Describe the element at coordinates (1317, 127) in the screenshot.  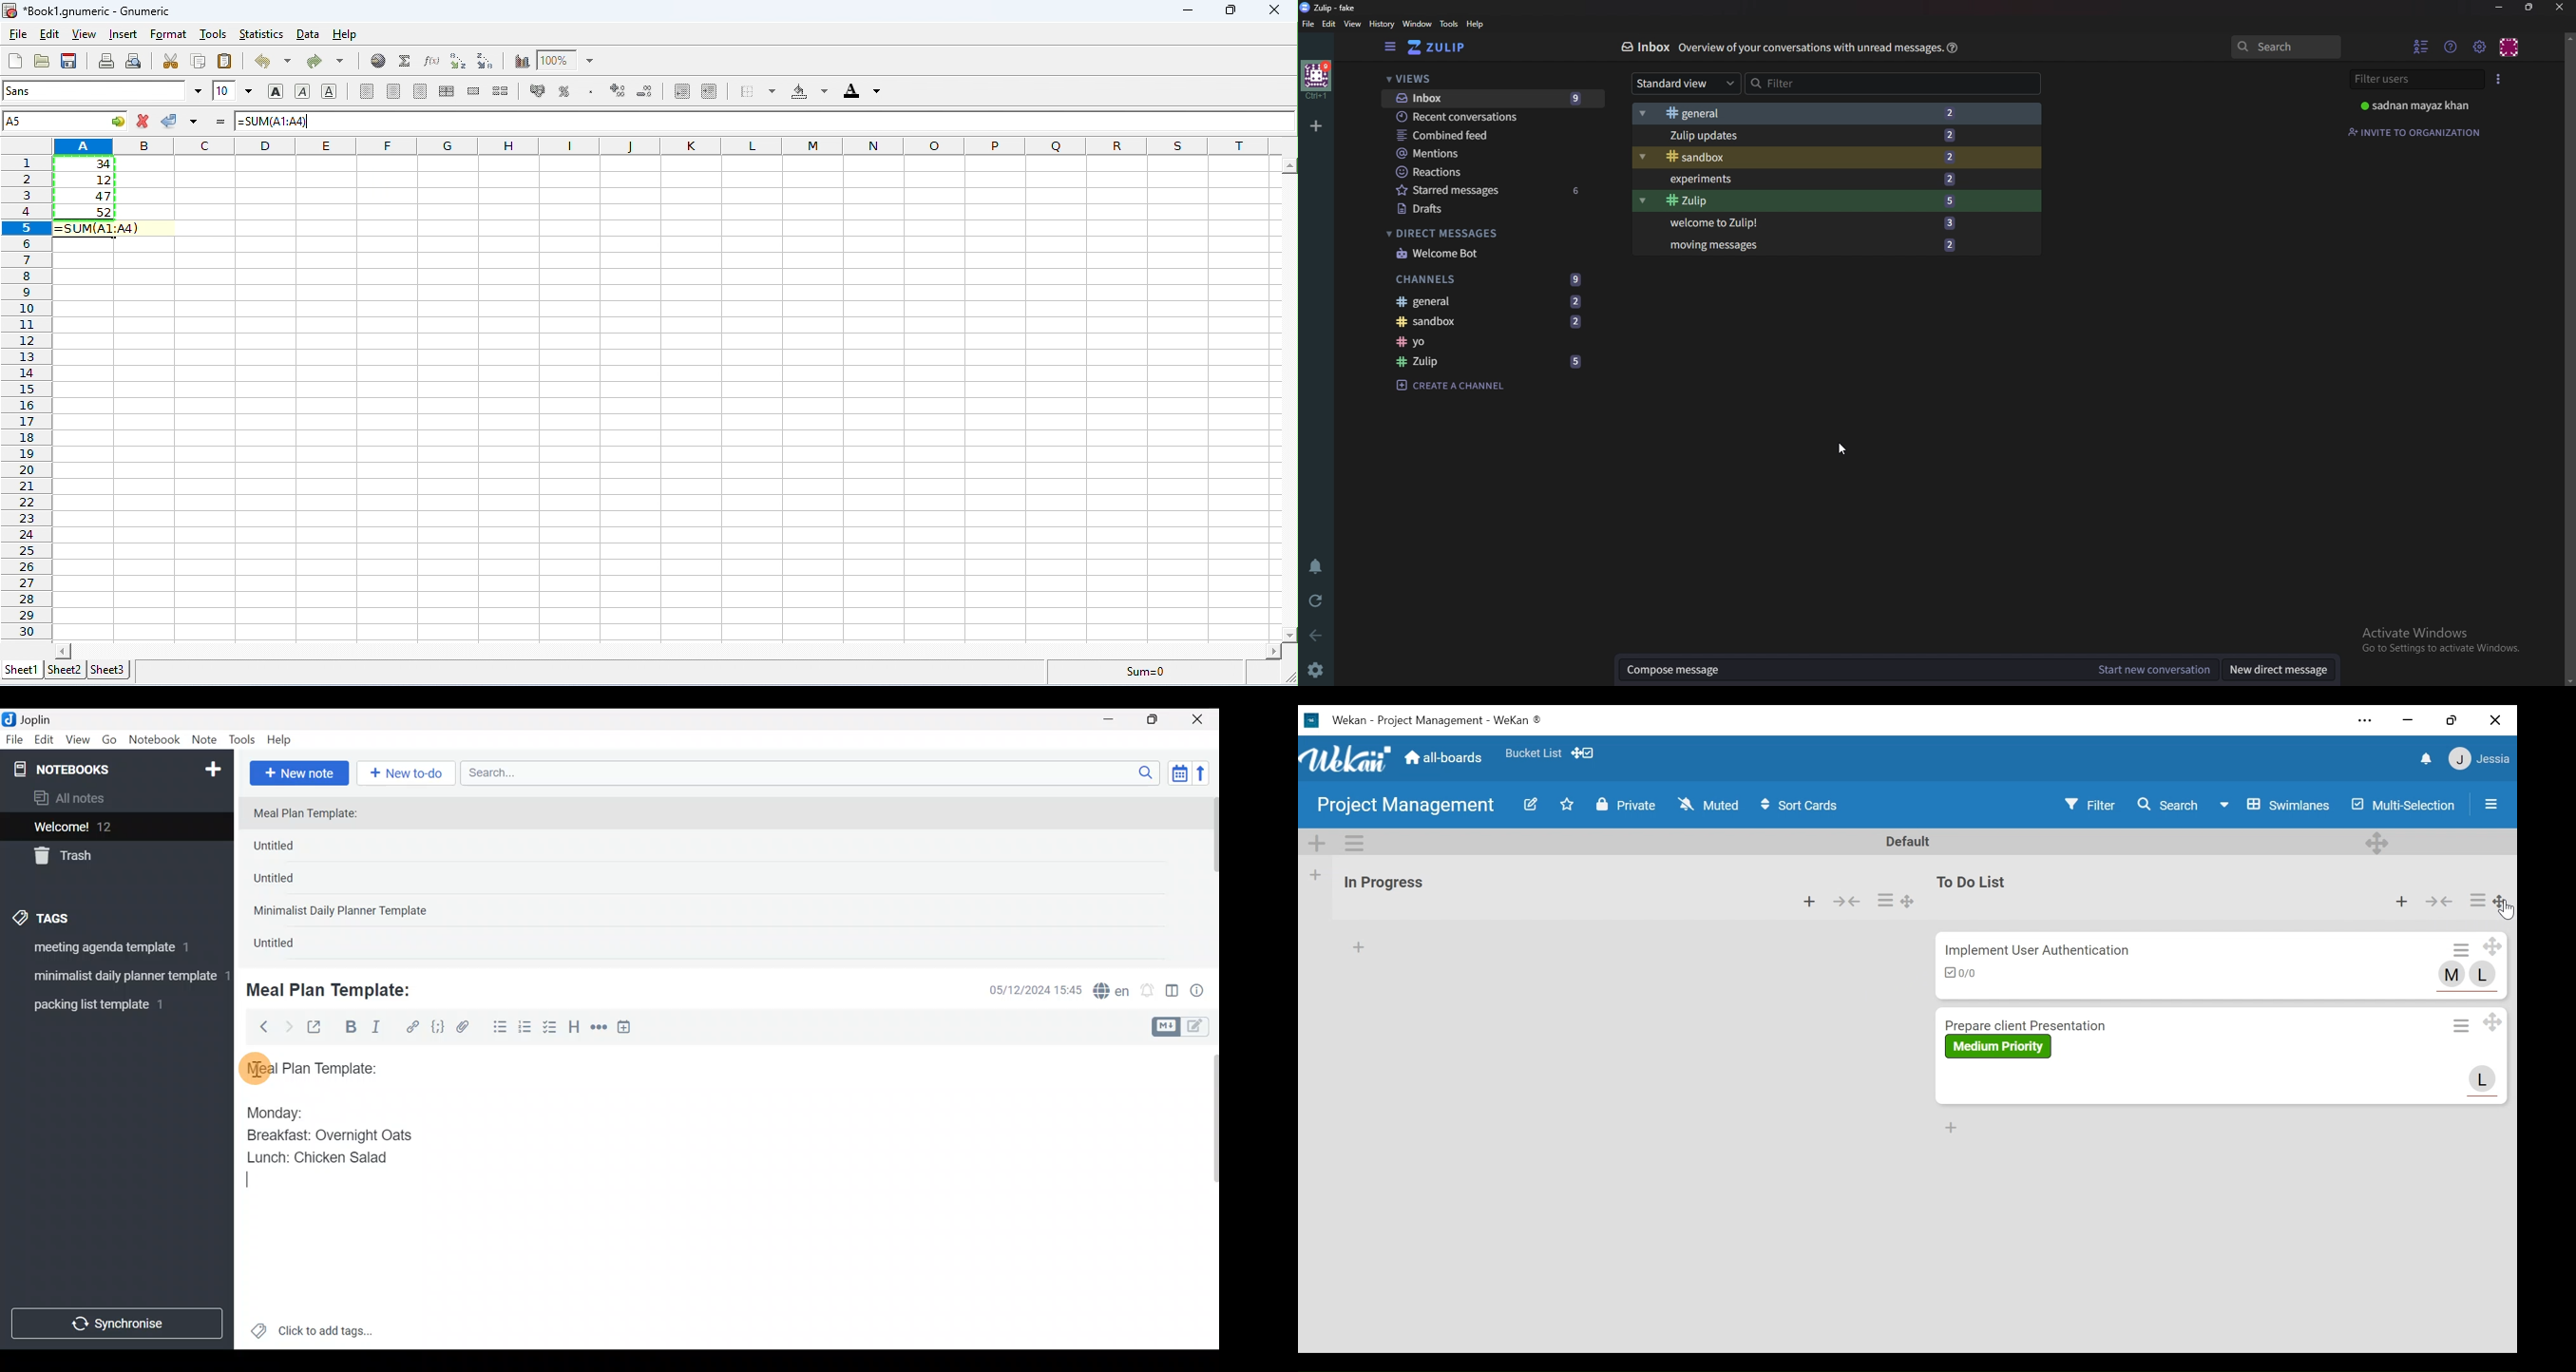
I see `Add workspace` at that location.